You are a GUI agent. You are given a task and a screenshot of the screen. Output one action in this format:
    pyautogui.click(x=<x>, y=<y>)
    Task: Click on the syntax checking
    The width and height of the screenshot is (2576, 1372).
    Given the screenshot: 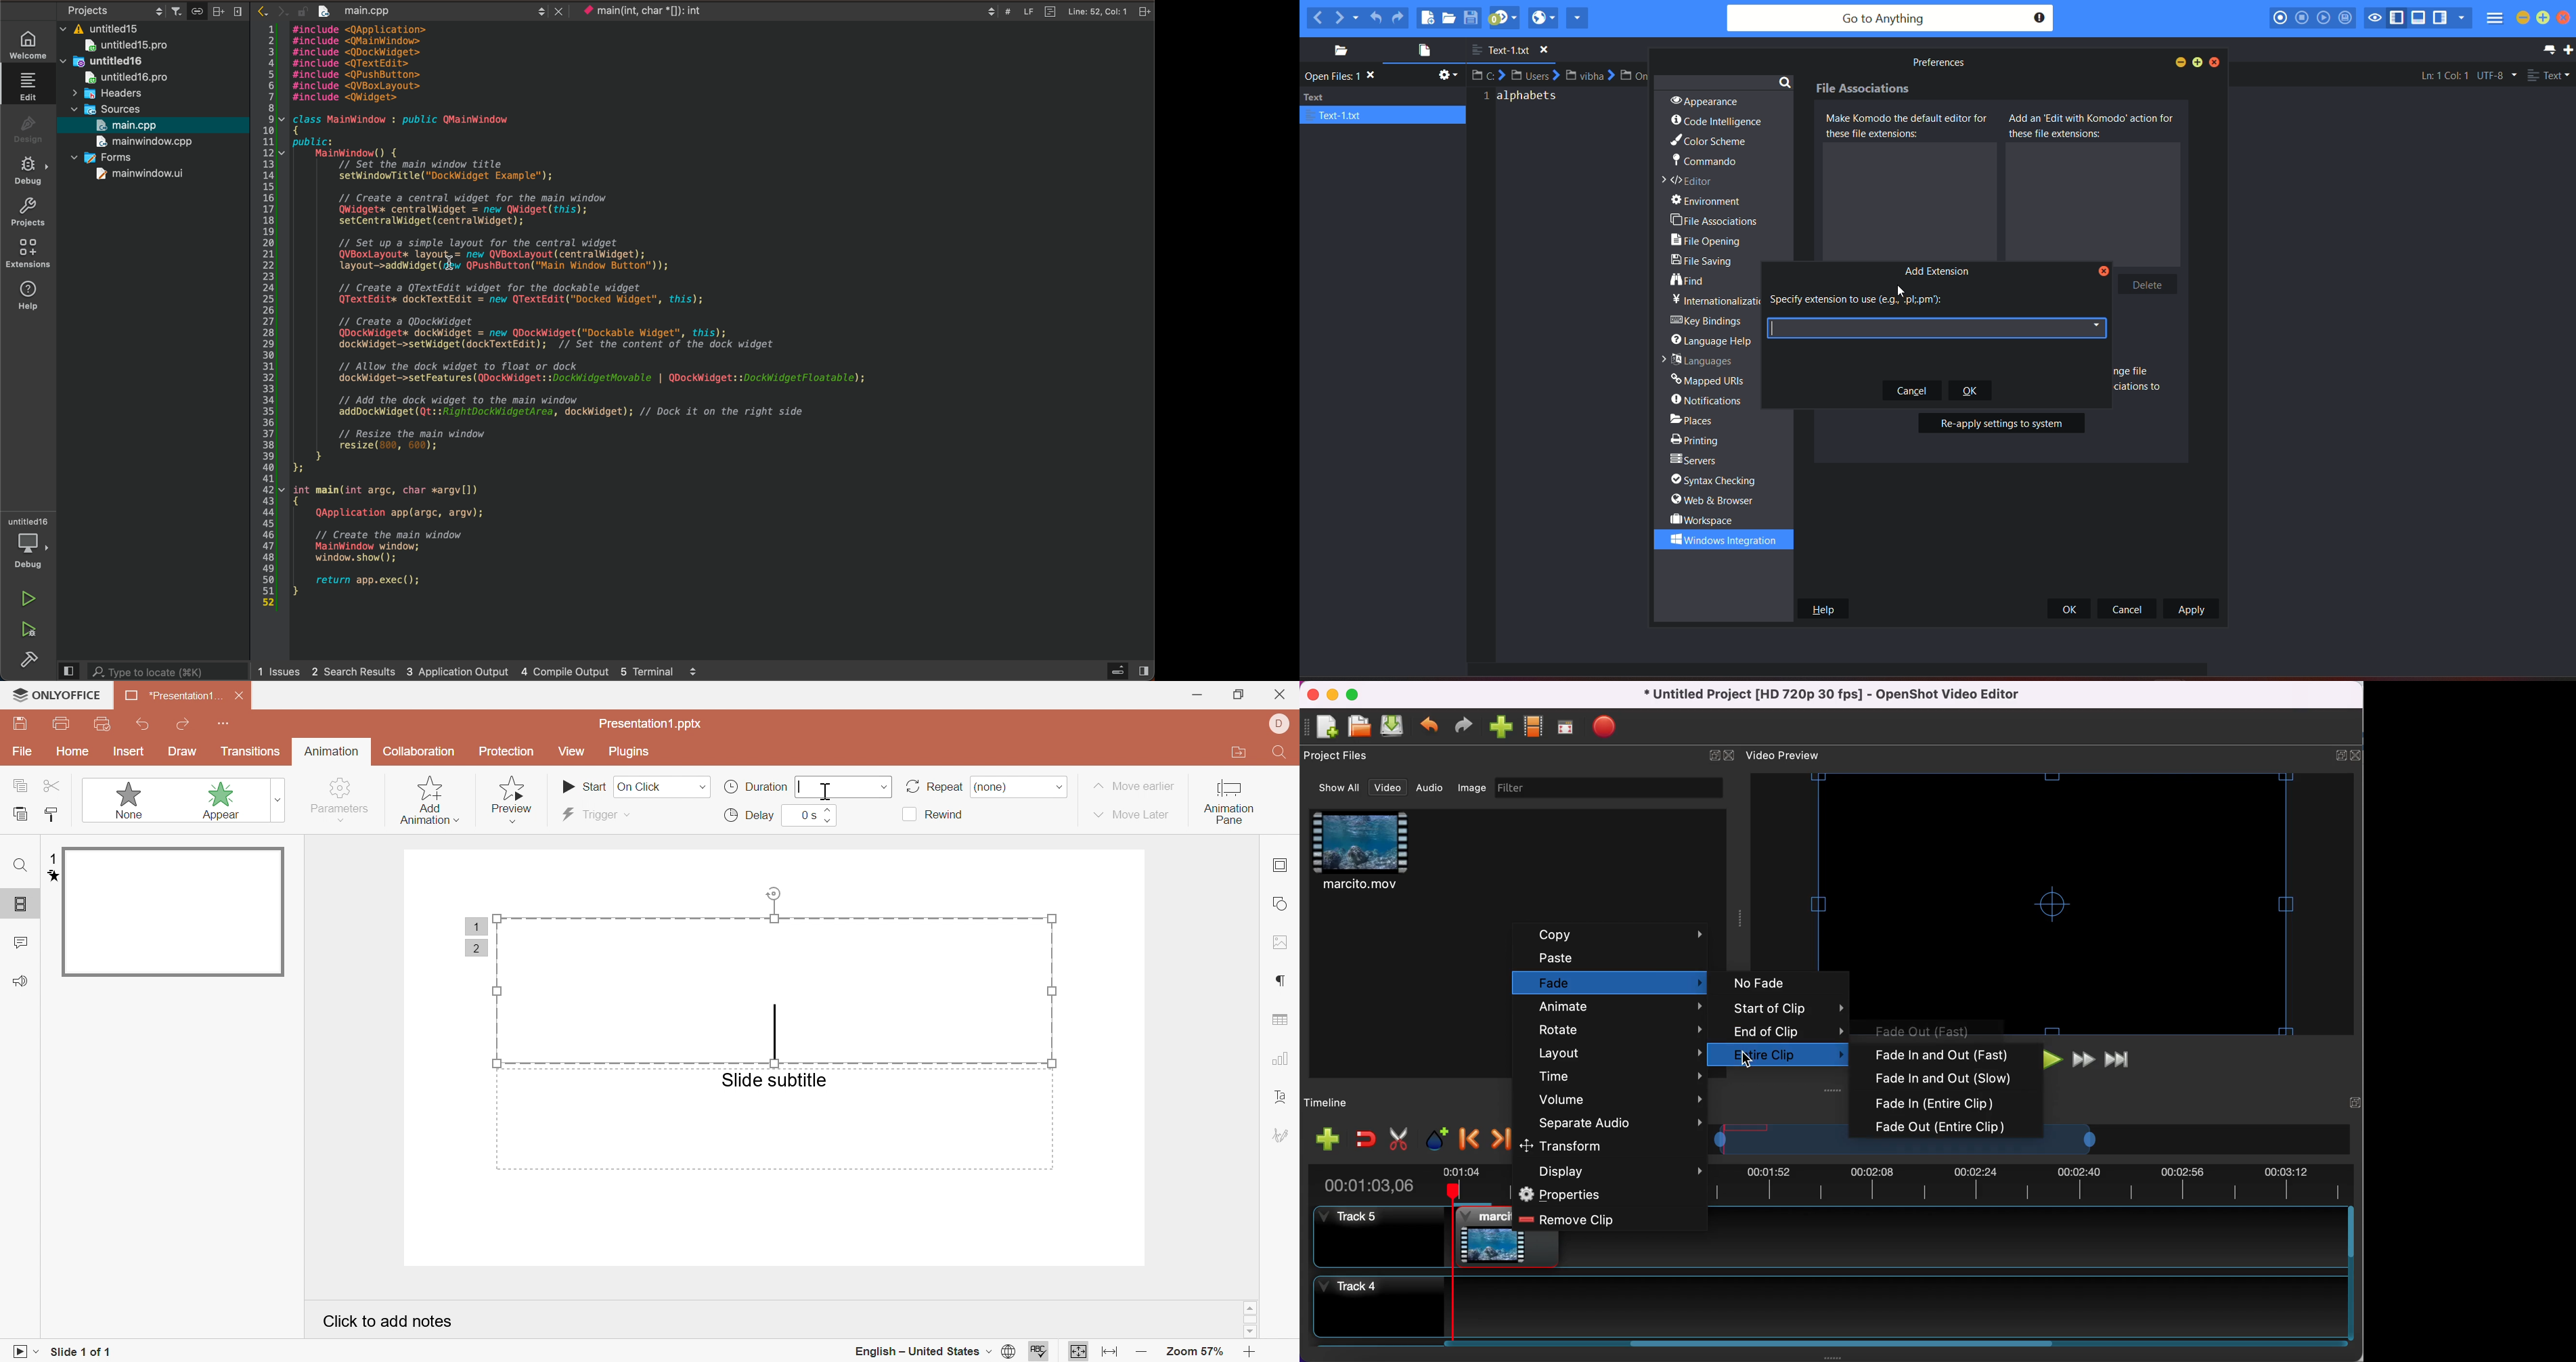 What is the action you would take?
    pyautogui.click(x=1720, y=480)
    